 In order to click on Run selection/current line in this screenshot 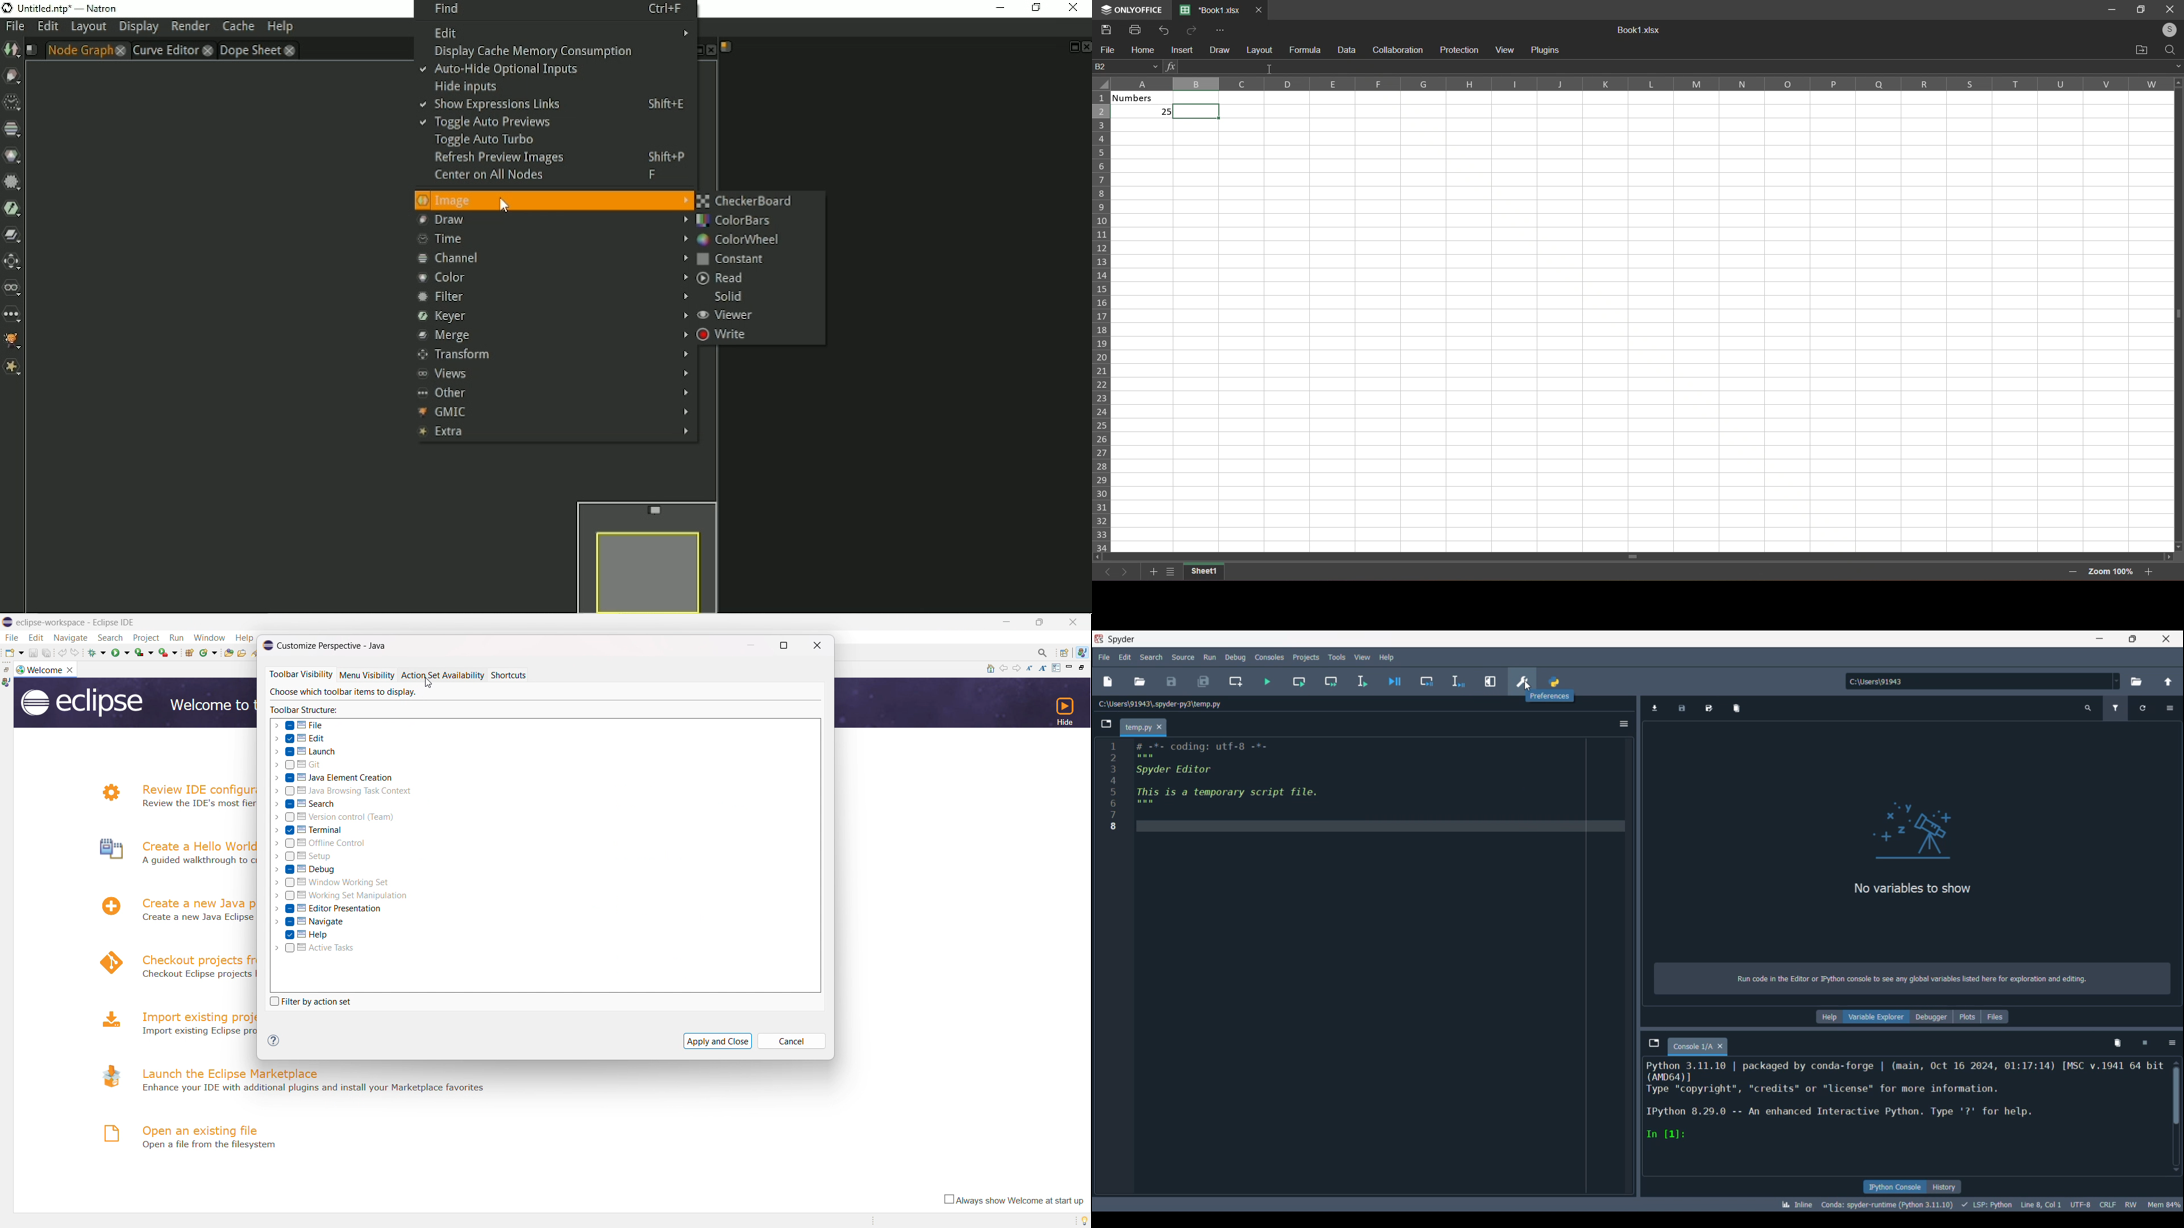, I will do `click(1362, 682)`.